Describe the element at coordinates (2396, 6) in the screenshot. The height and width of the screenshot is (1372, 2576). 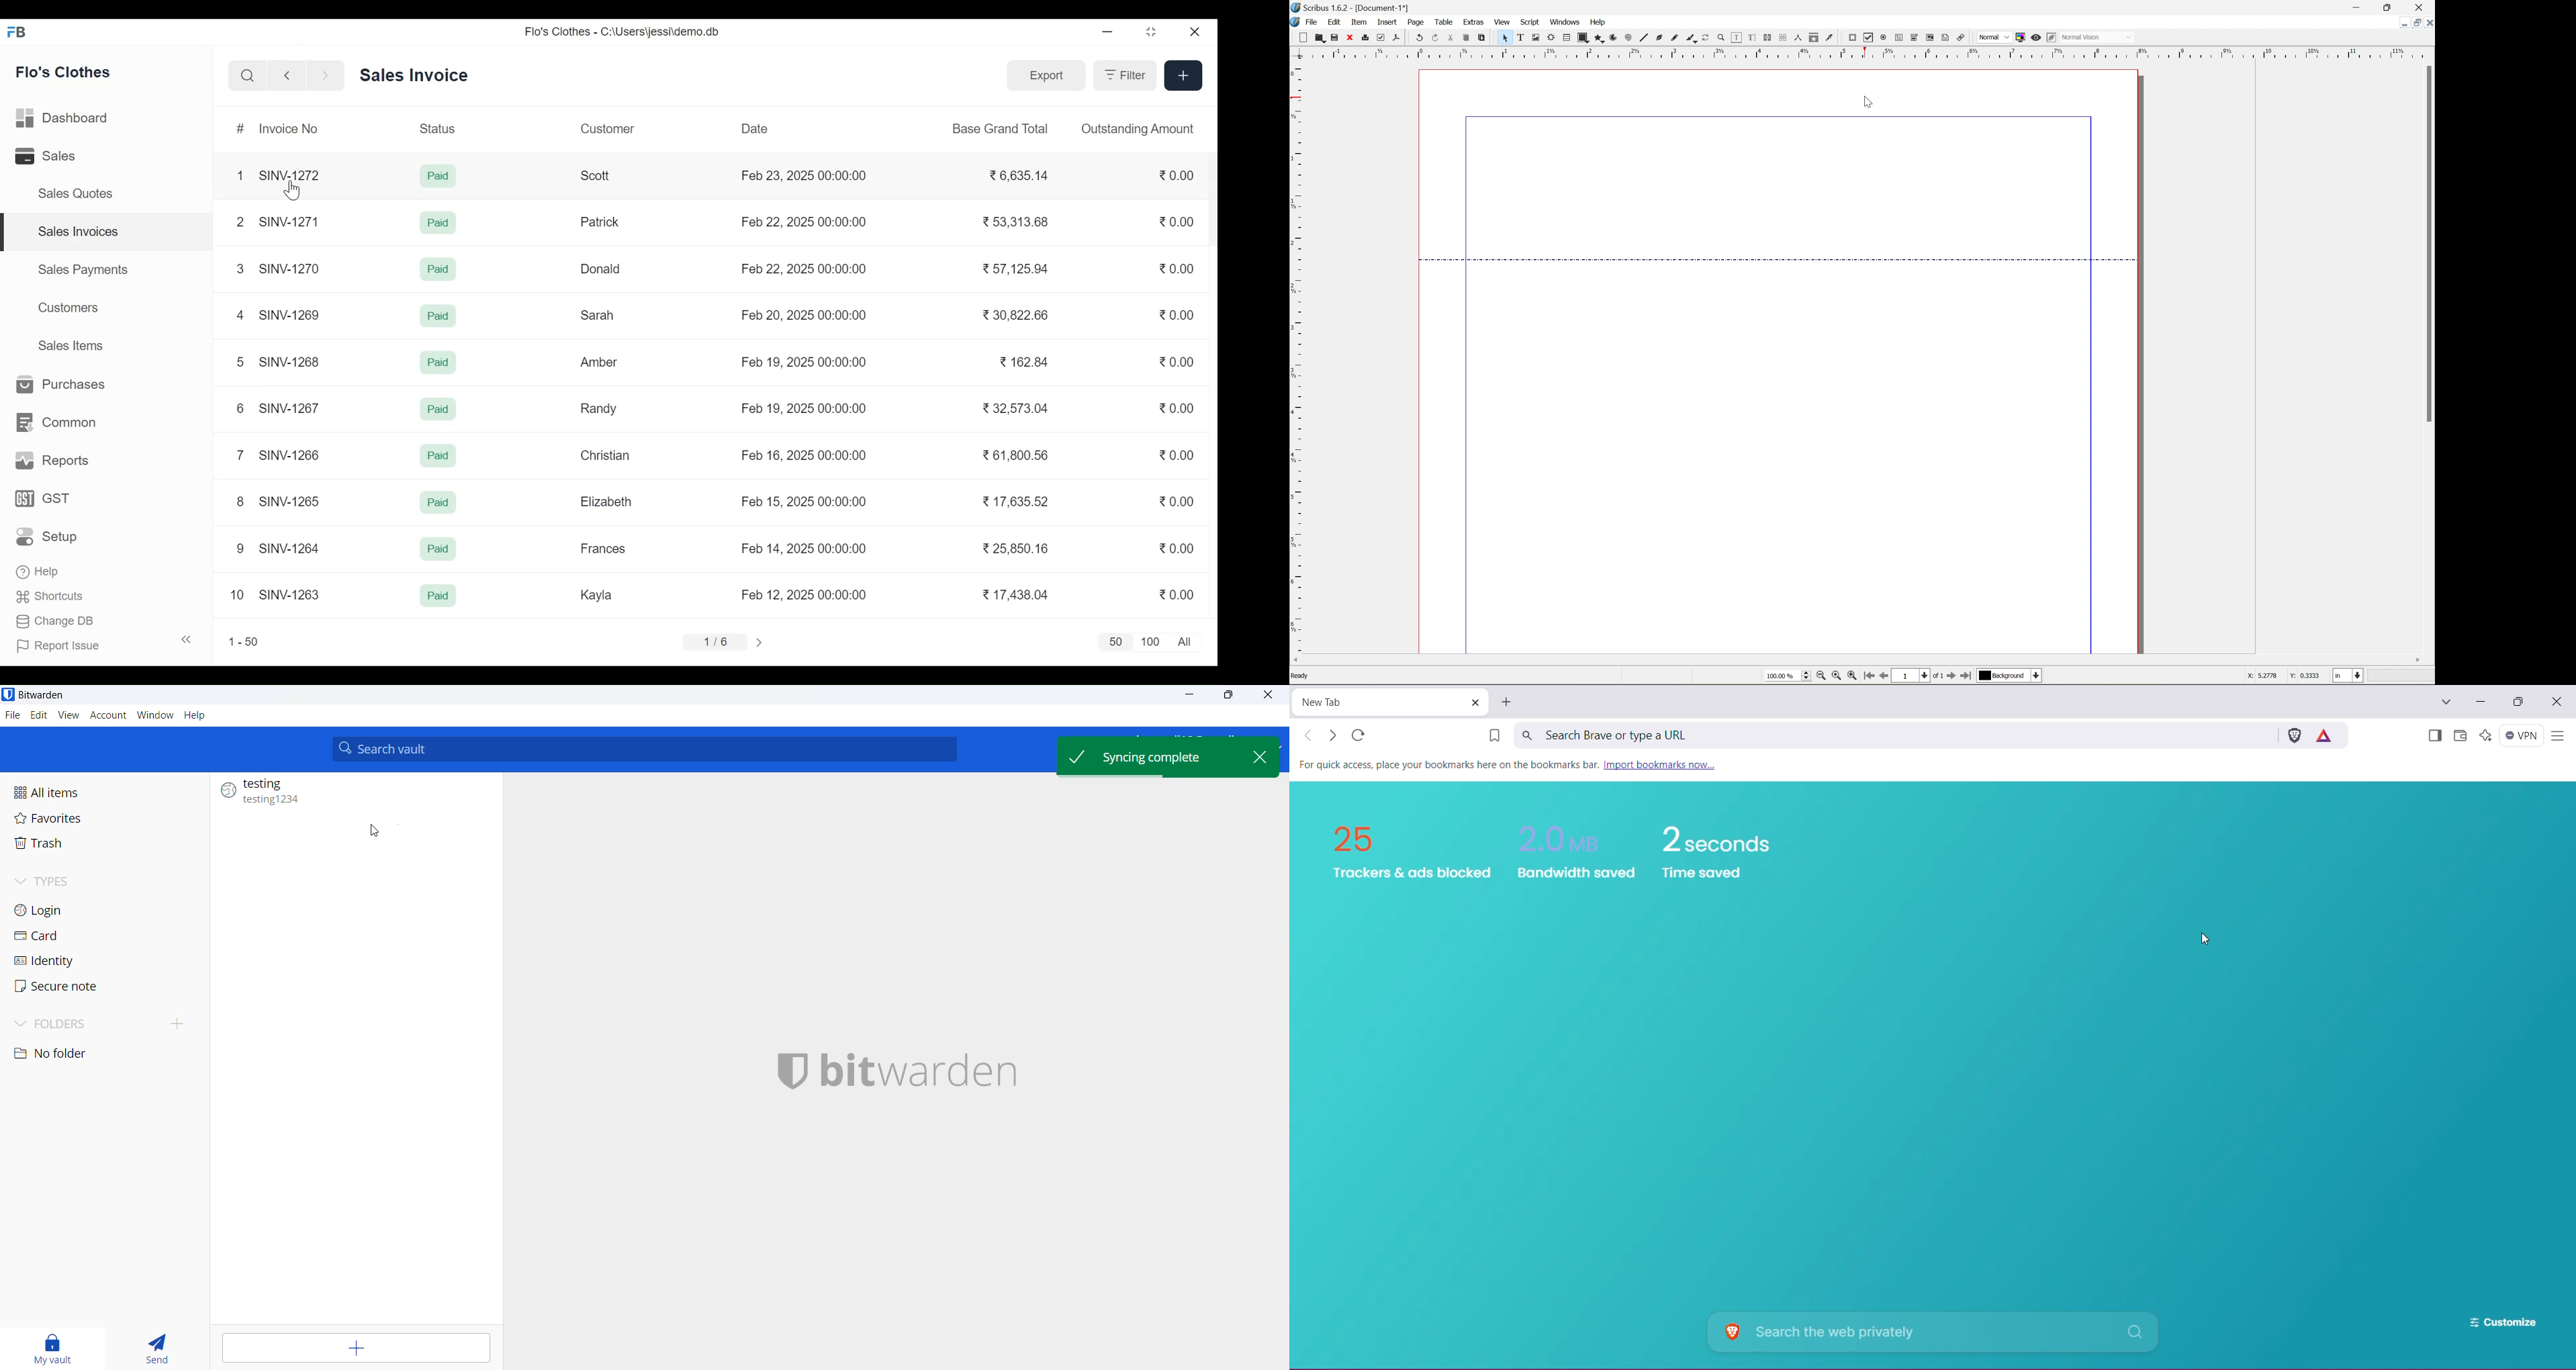
I see `restore down` at that location.